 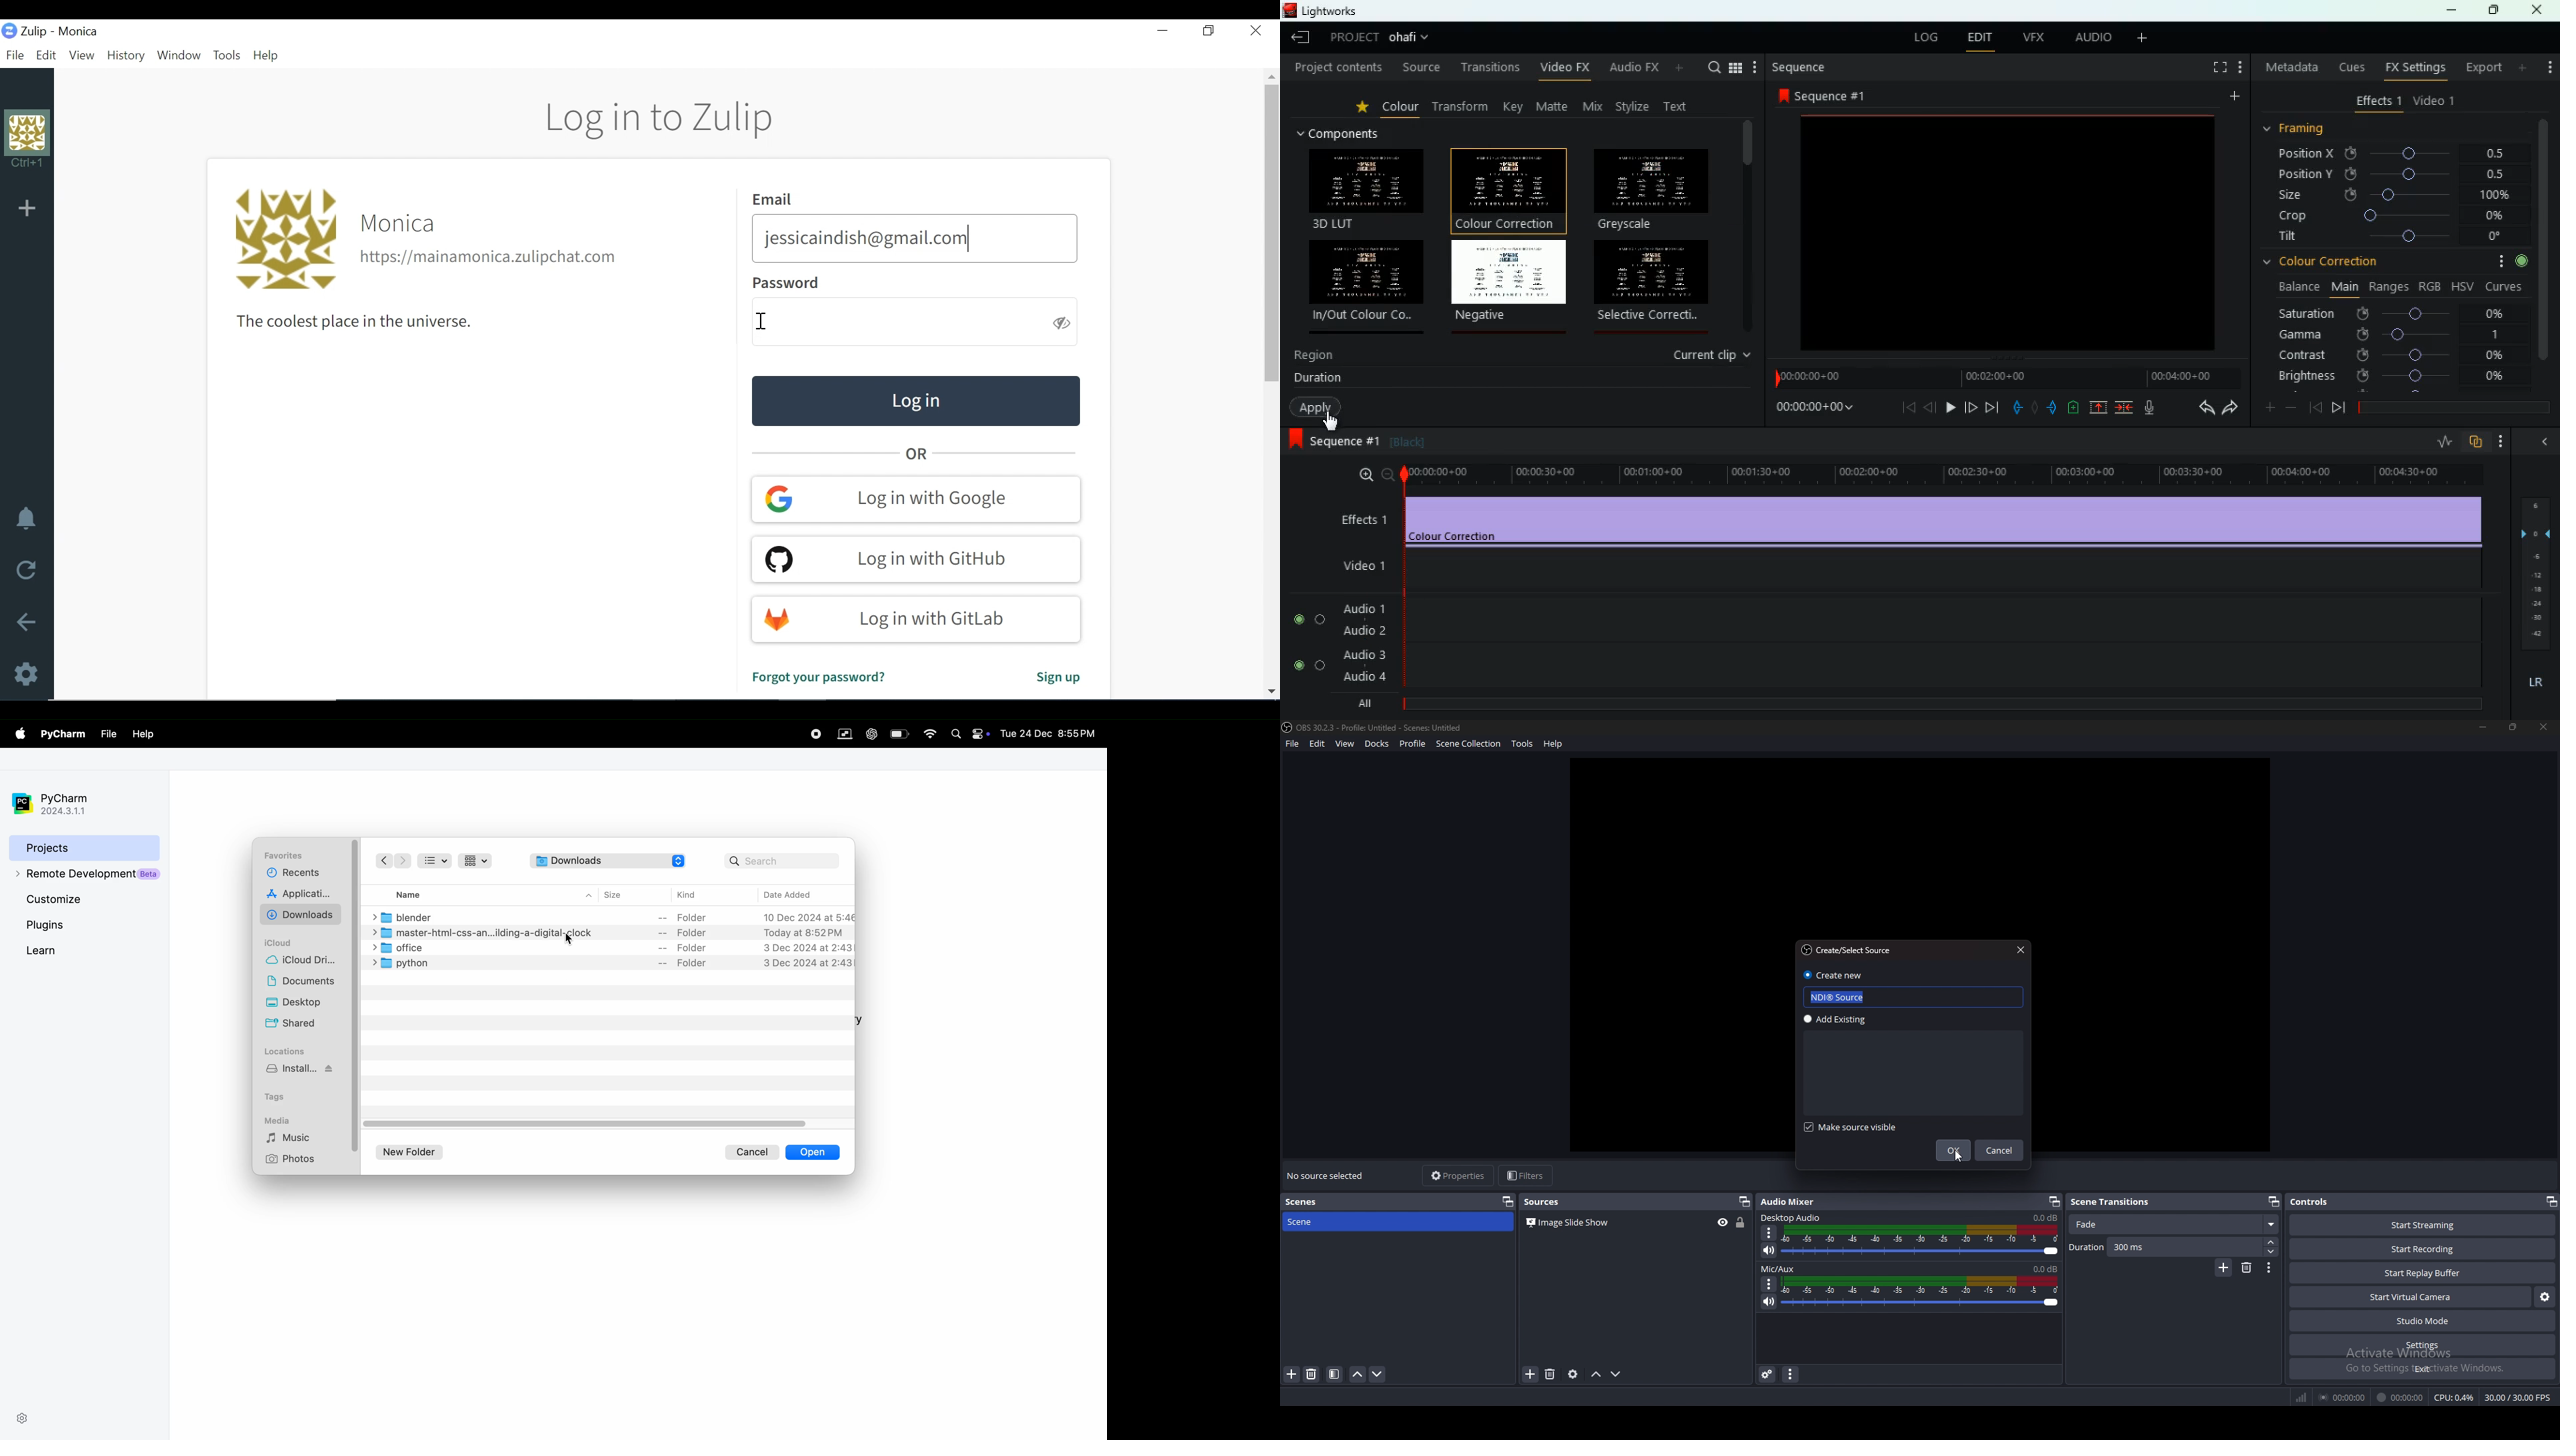 I want to click on cancel, so click(x=2001, y=1151).